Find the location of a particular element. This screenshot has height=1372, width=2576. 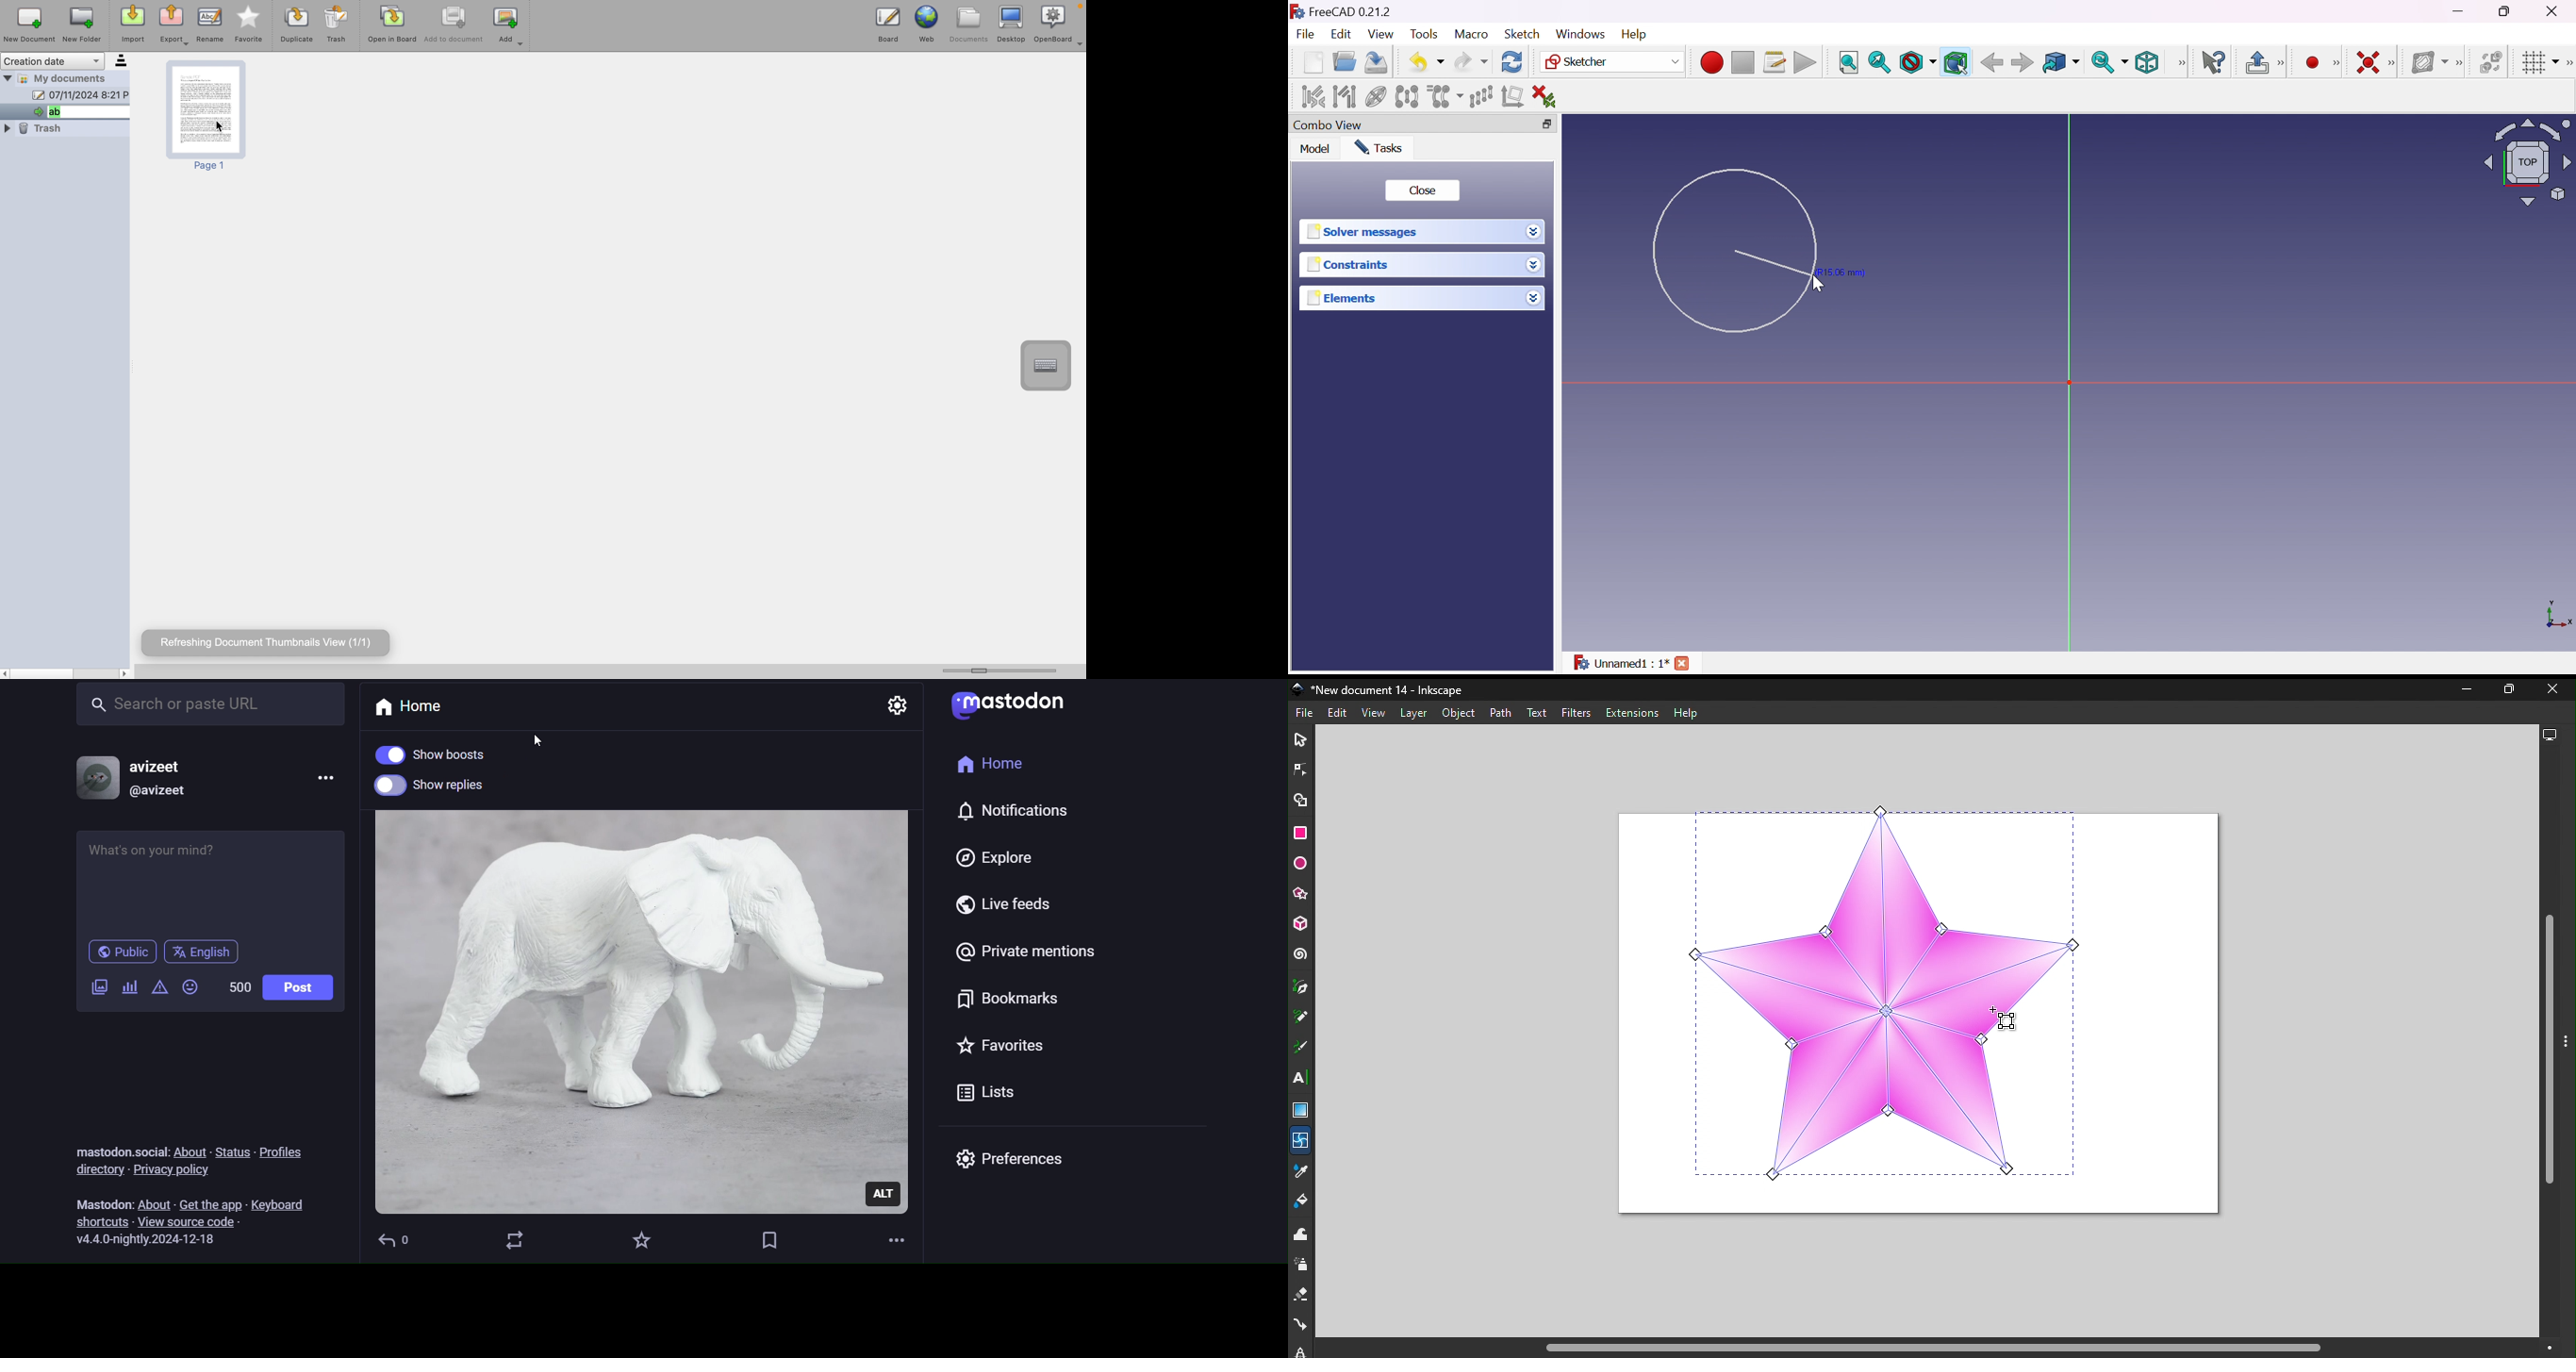

Pencil tool is located at coordinates (1301, 1019).